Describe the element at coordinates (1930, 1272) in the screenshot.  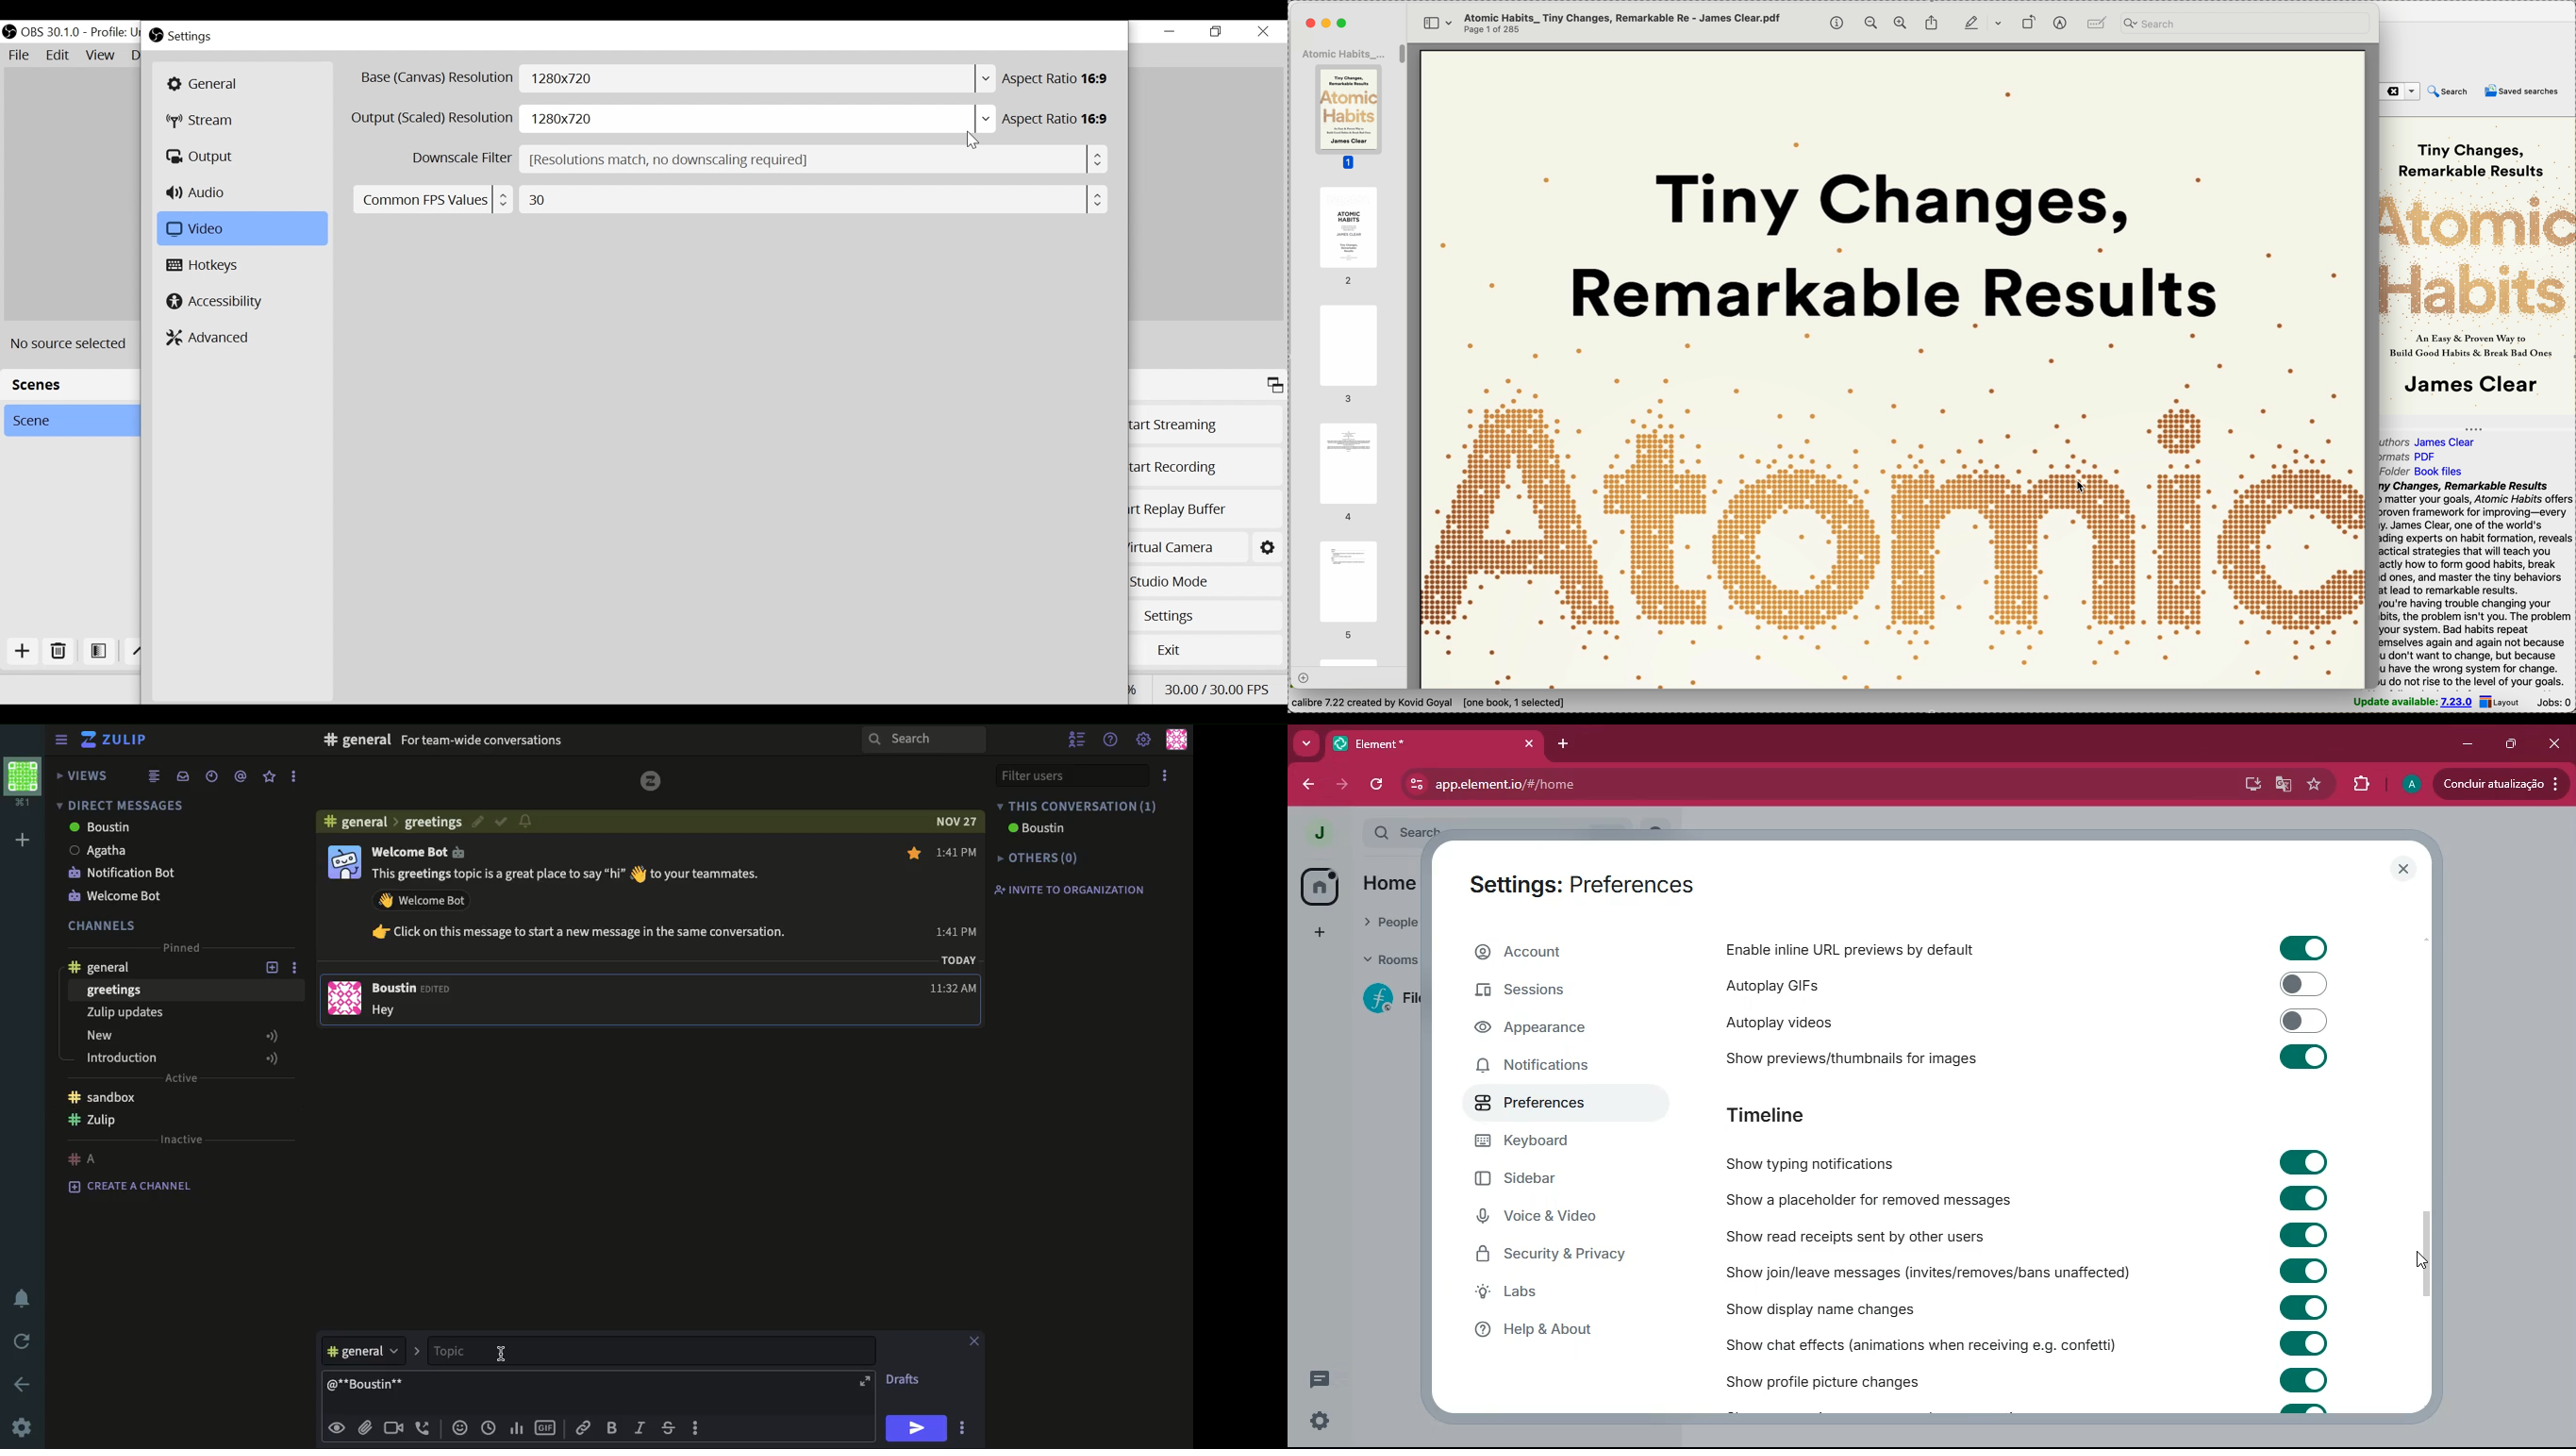
I see `show join/leave messages (invites/removes/bans unaffected)` at that location.